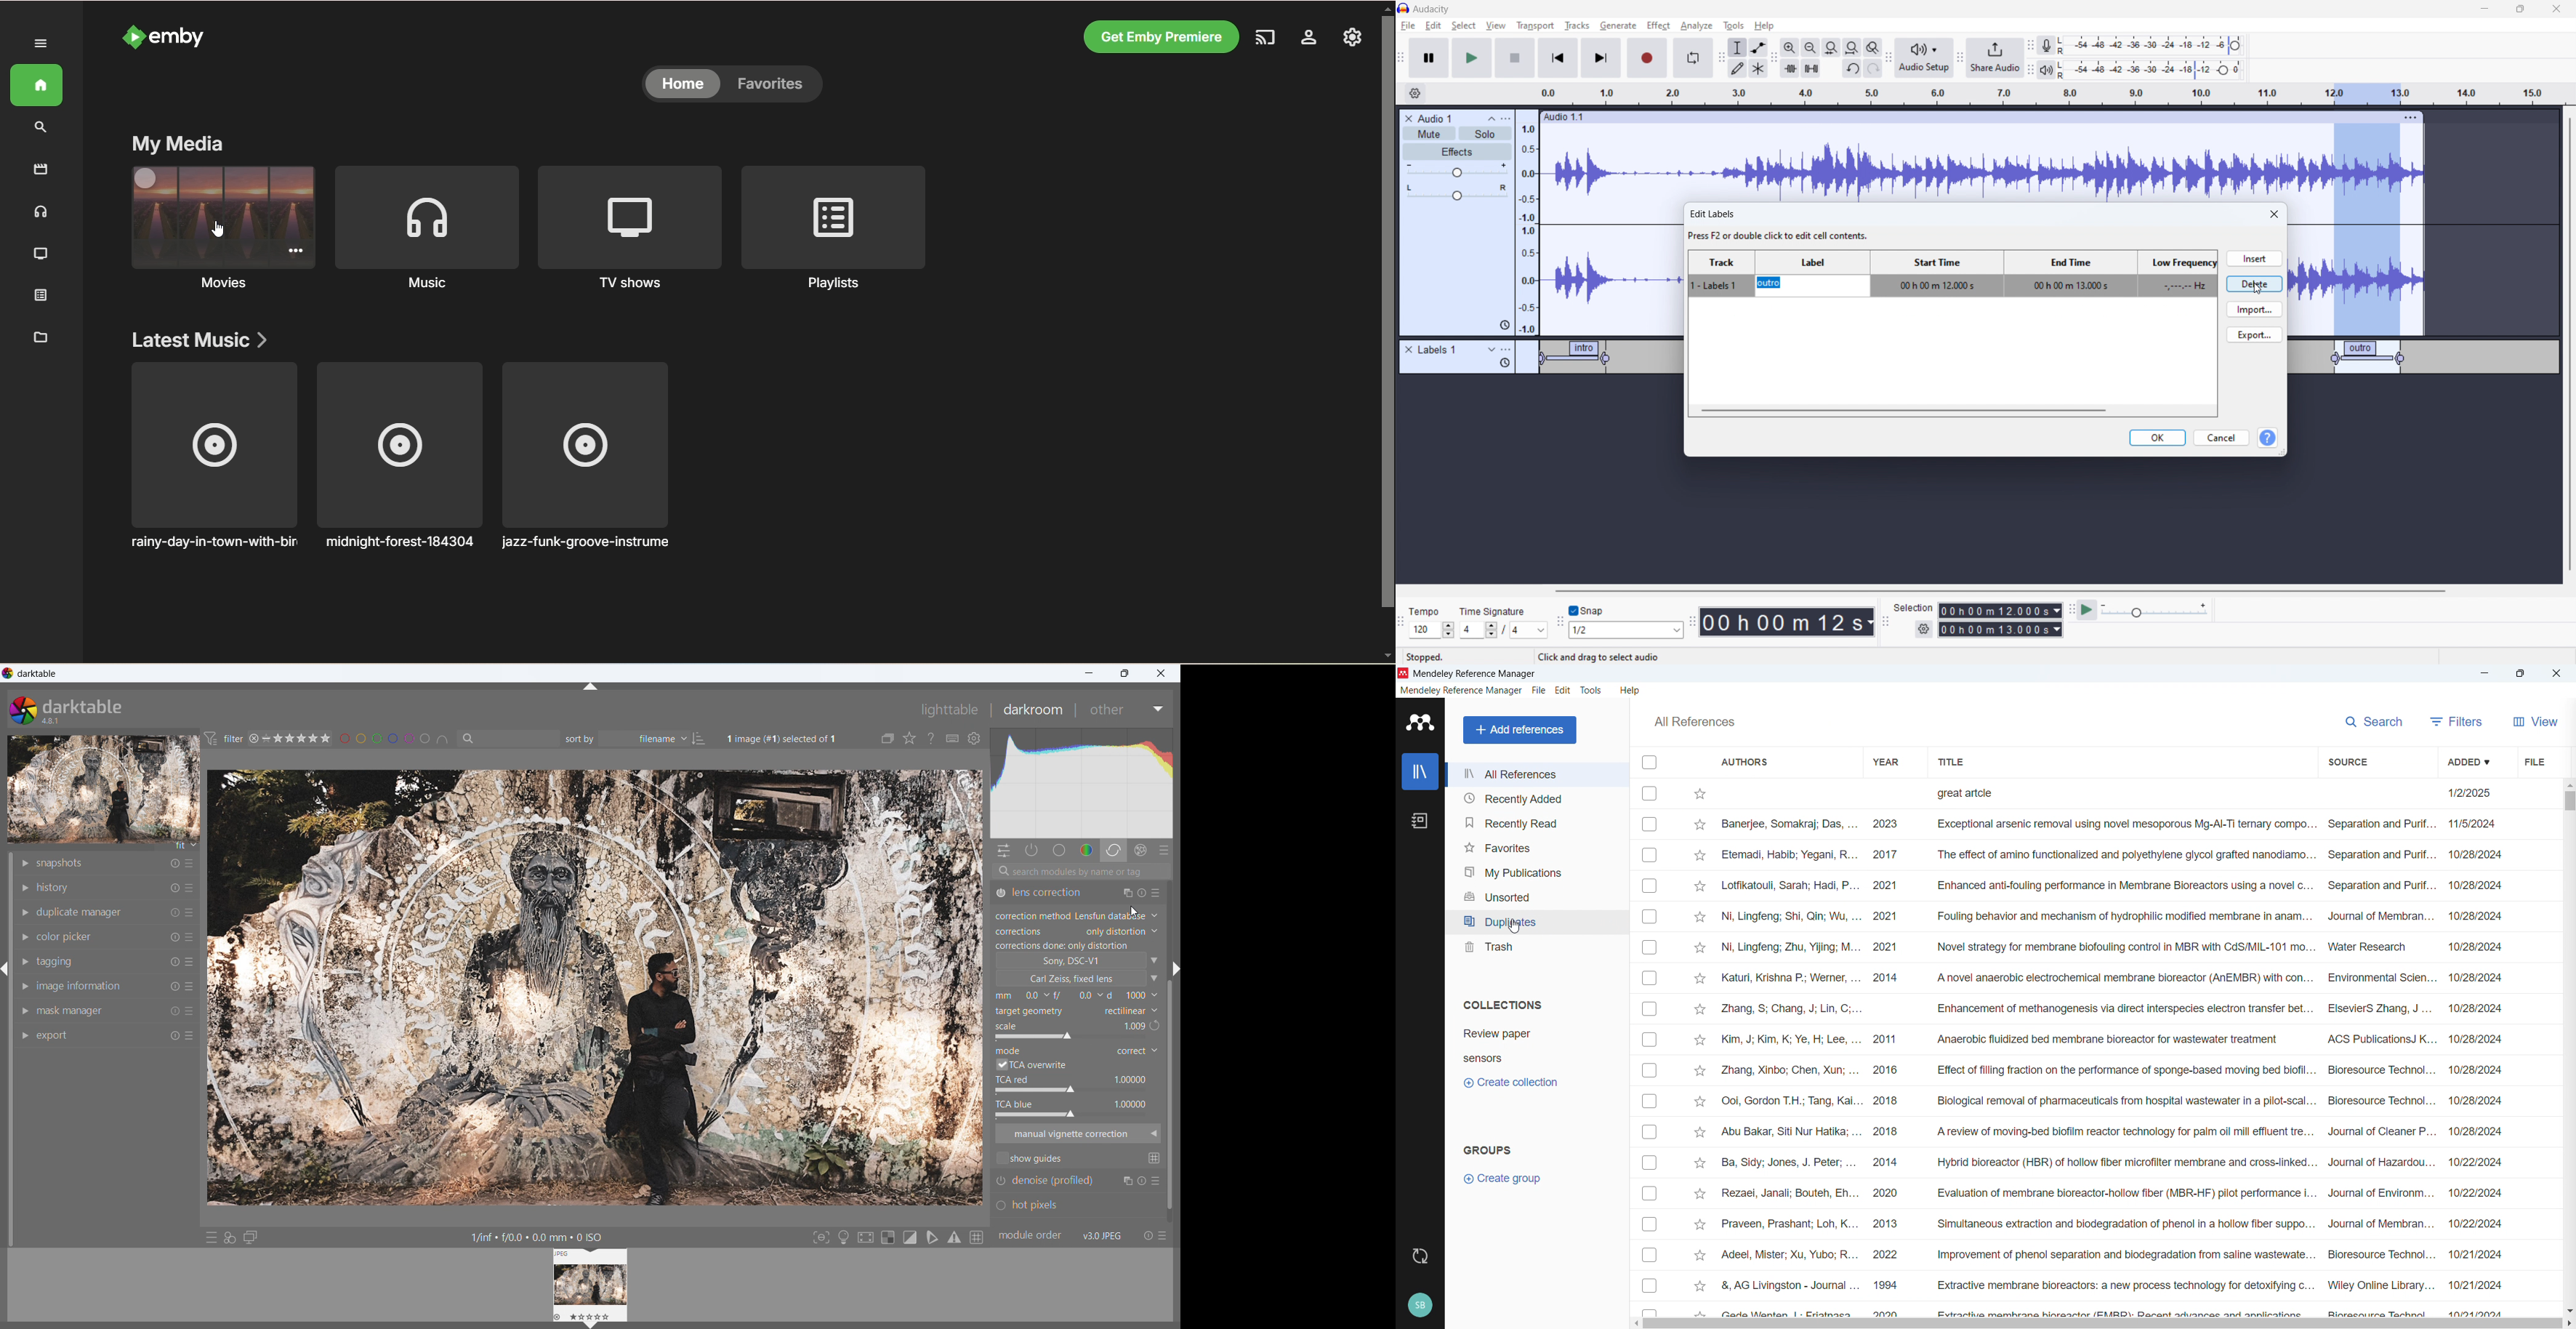 The height and width of the screenshot is (1344, 2576). I want to click on Sort by title , so click(1950, 761).